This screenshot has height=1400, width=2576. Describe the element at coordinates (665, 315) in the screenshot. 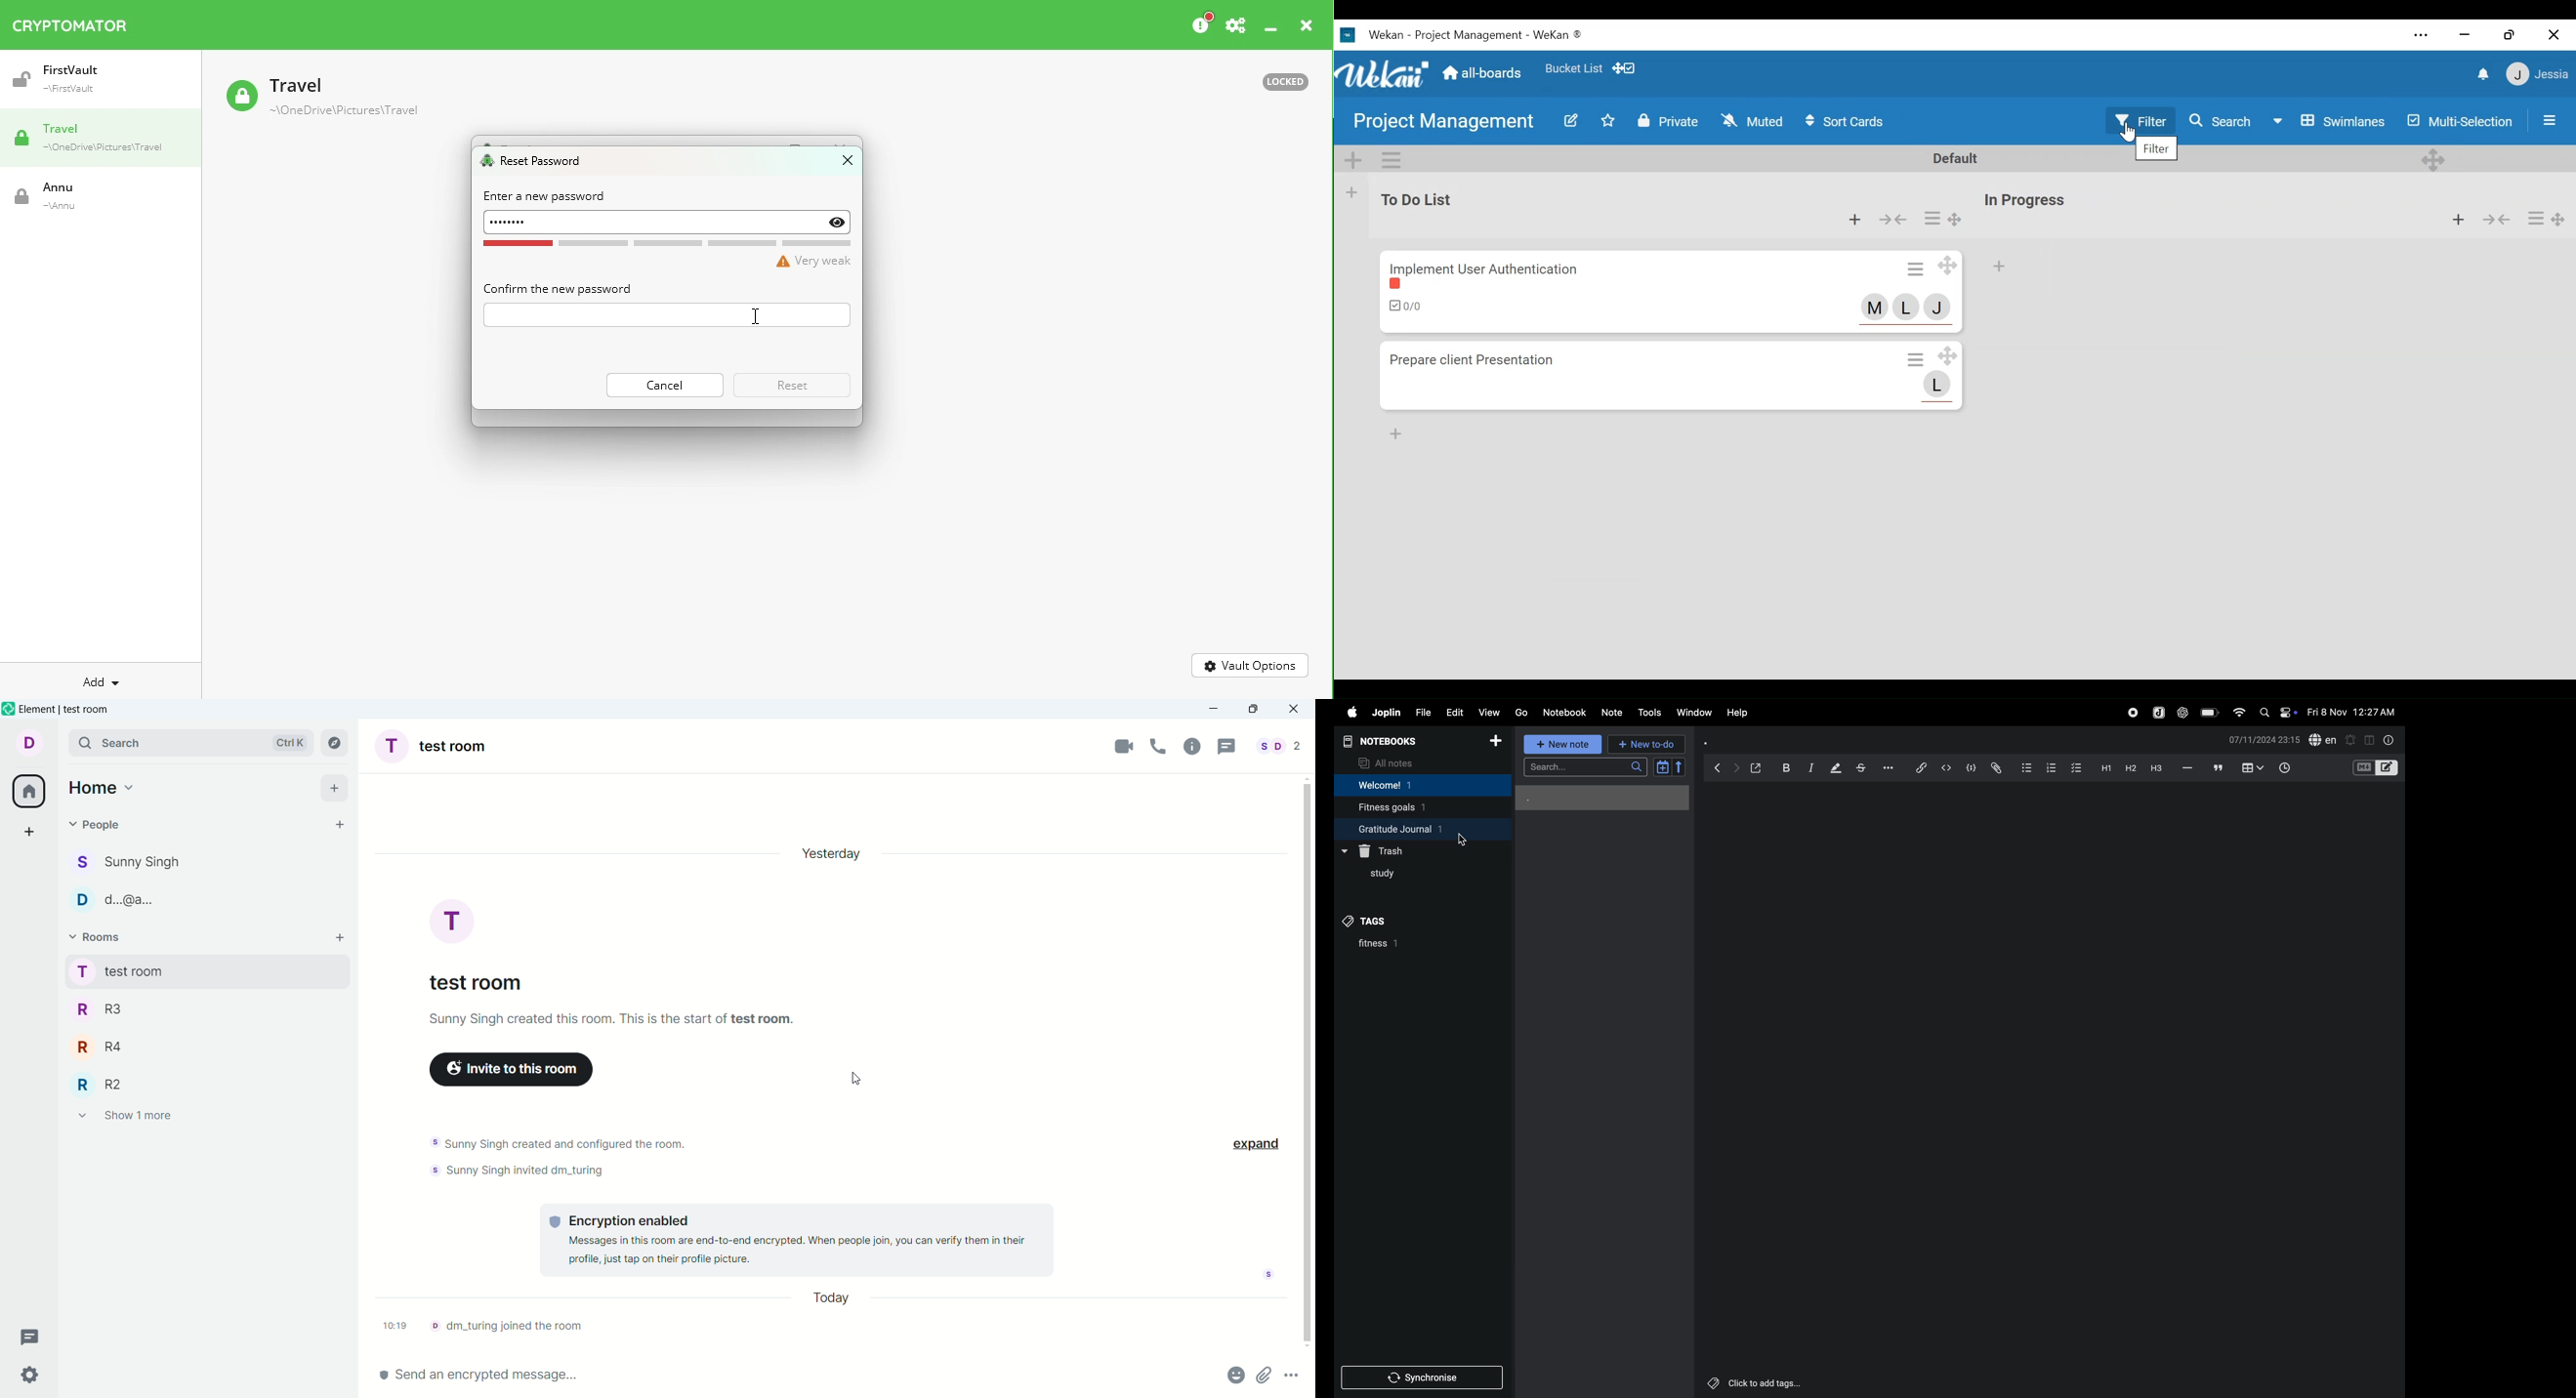

I see `Enter password` at that location.